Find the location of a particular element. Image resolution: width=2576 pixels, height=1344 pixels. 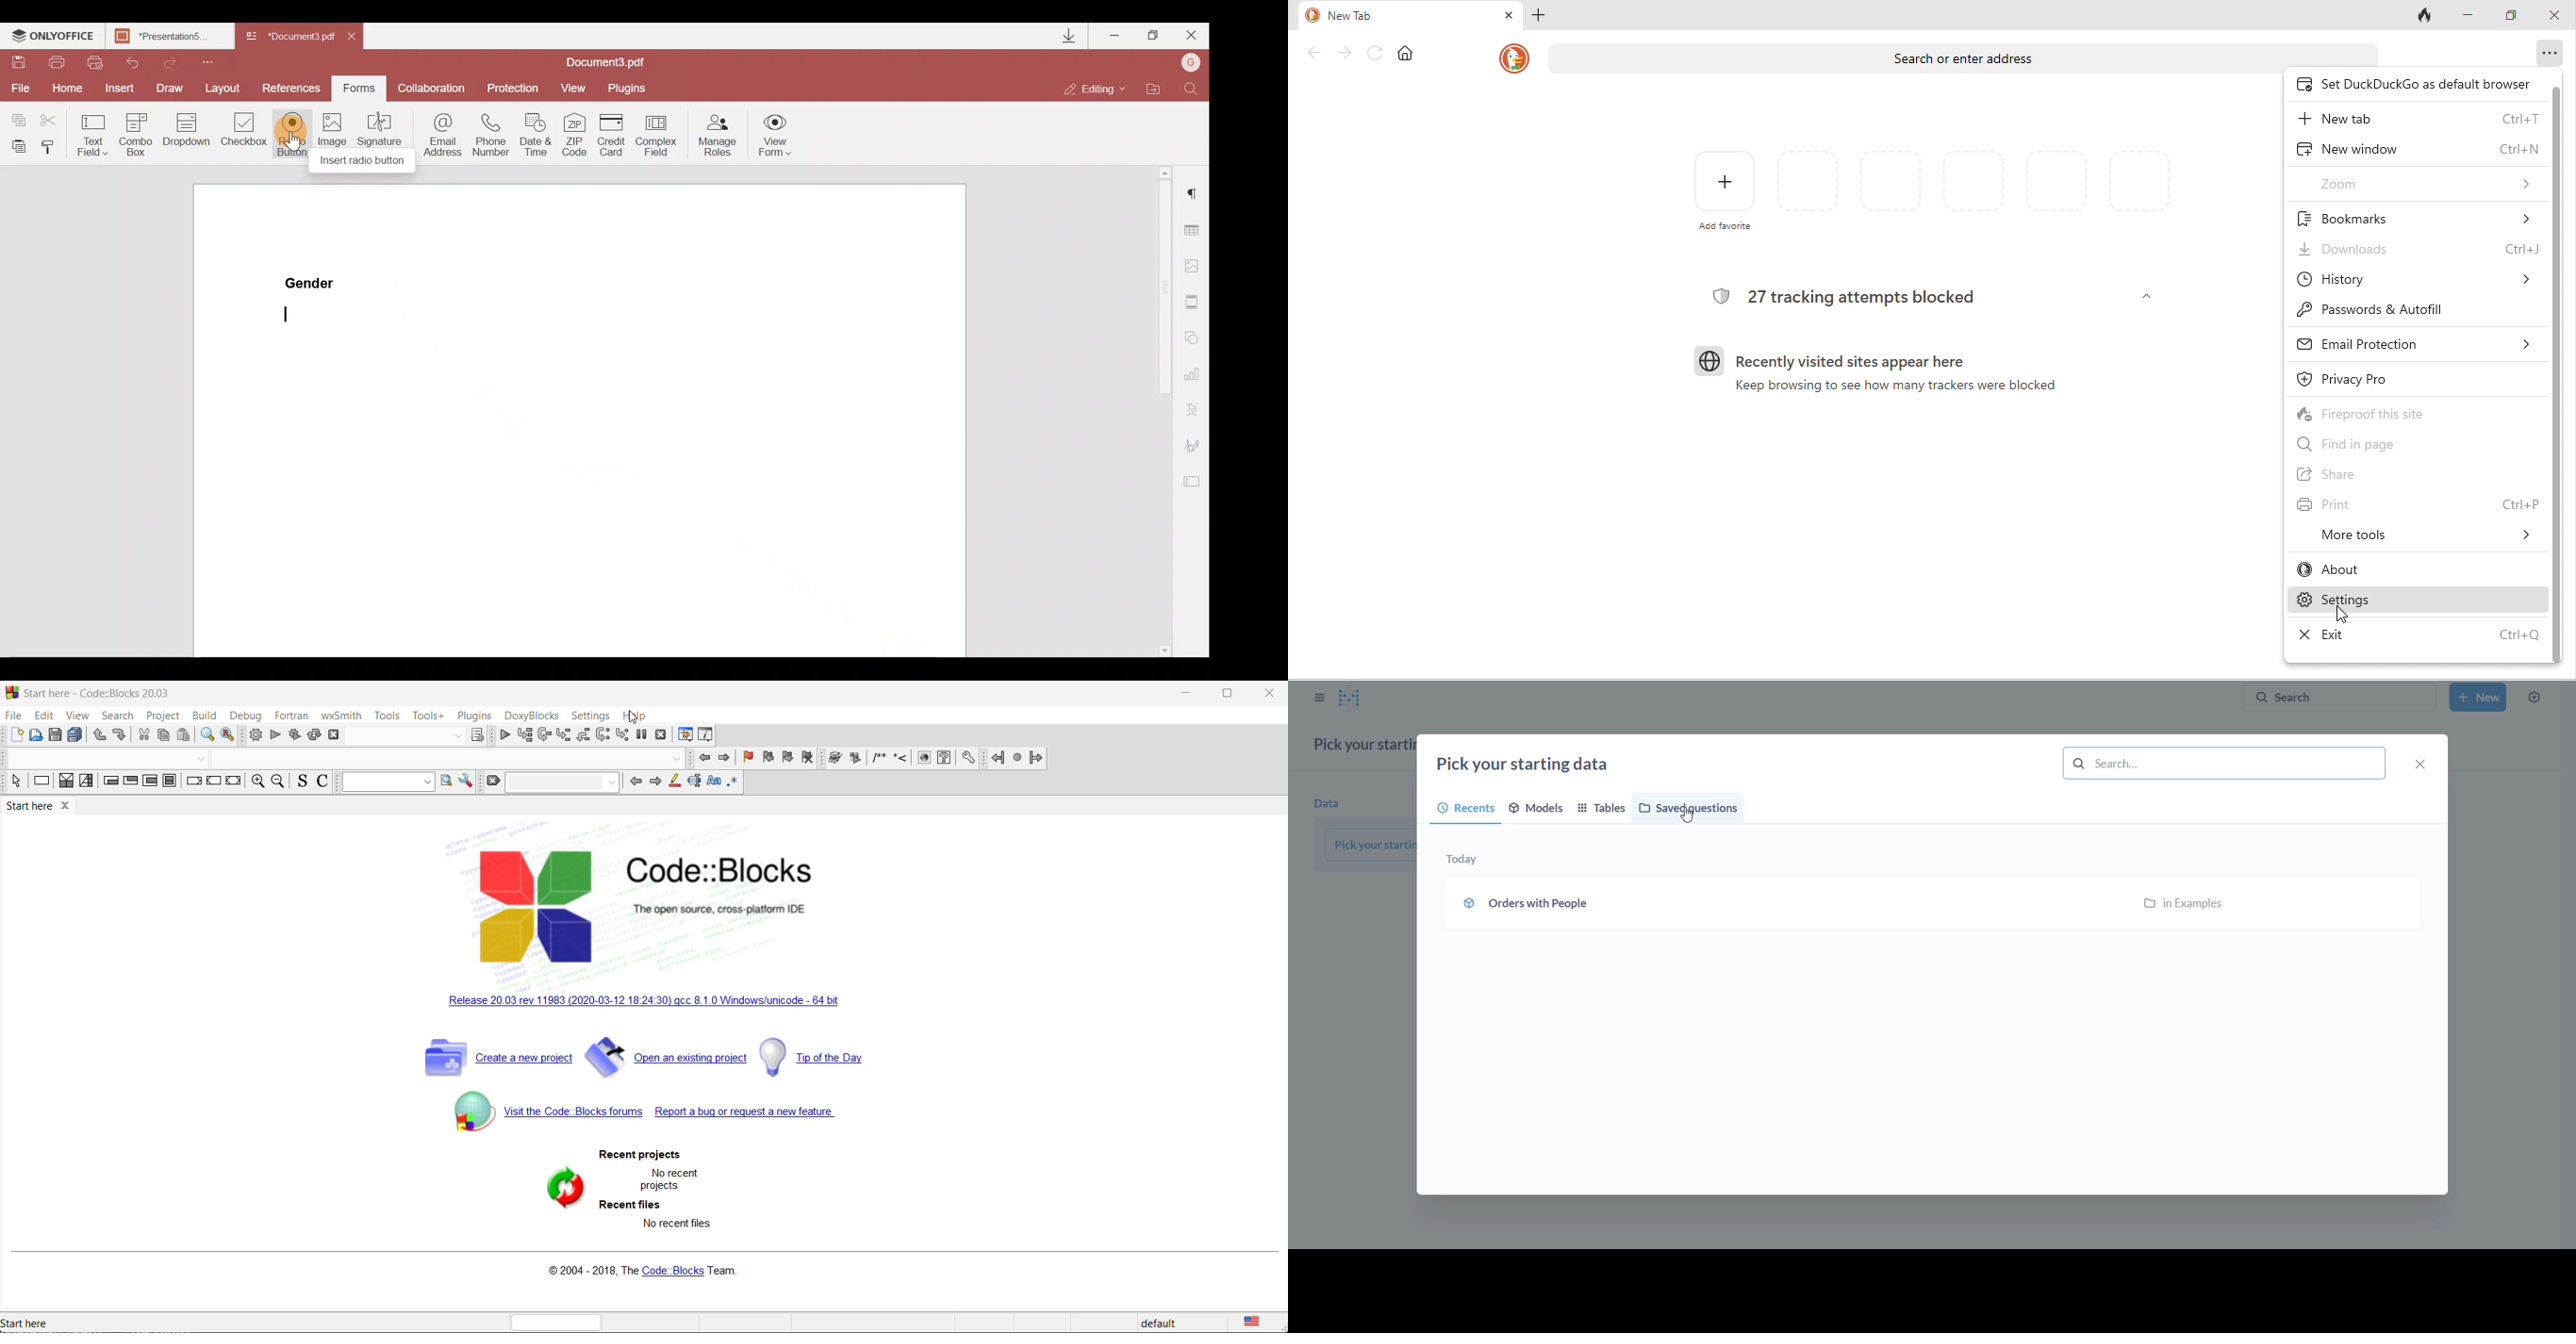

new tab is located at coordinates (2418, 120).